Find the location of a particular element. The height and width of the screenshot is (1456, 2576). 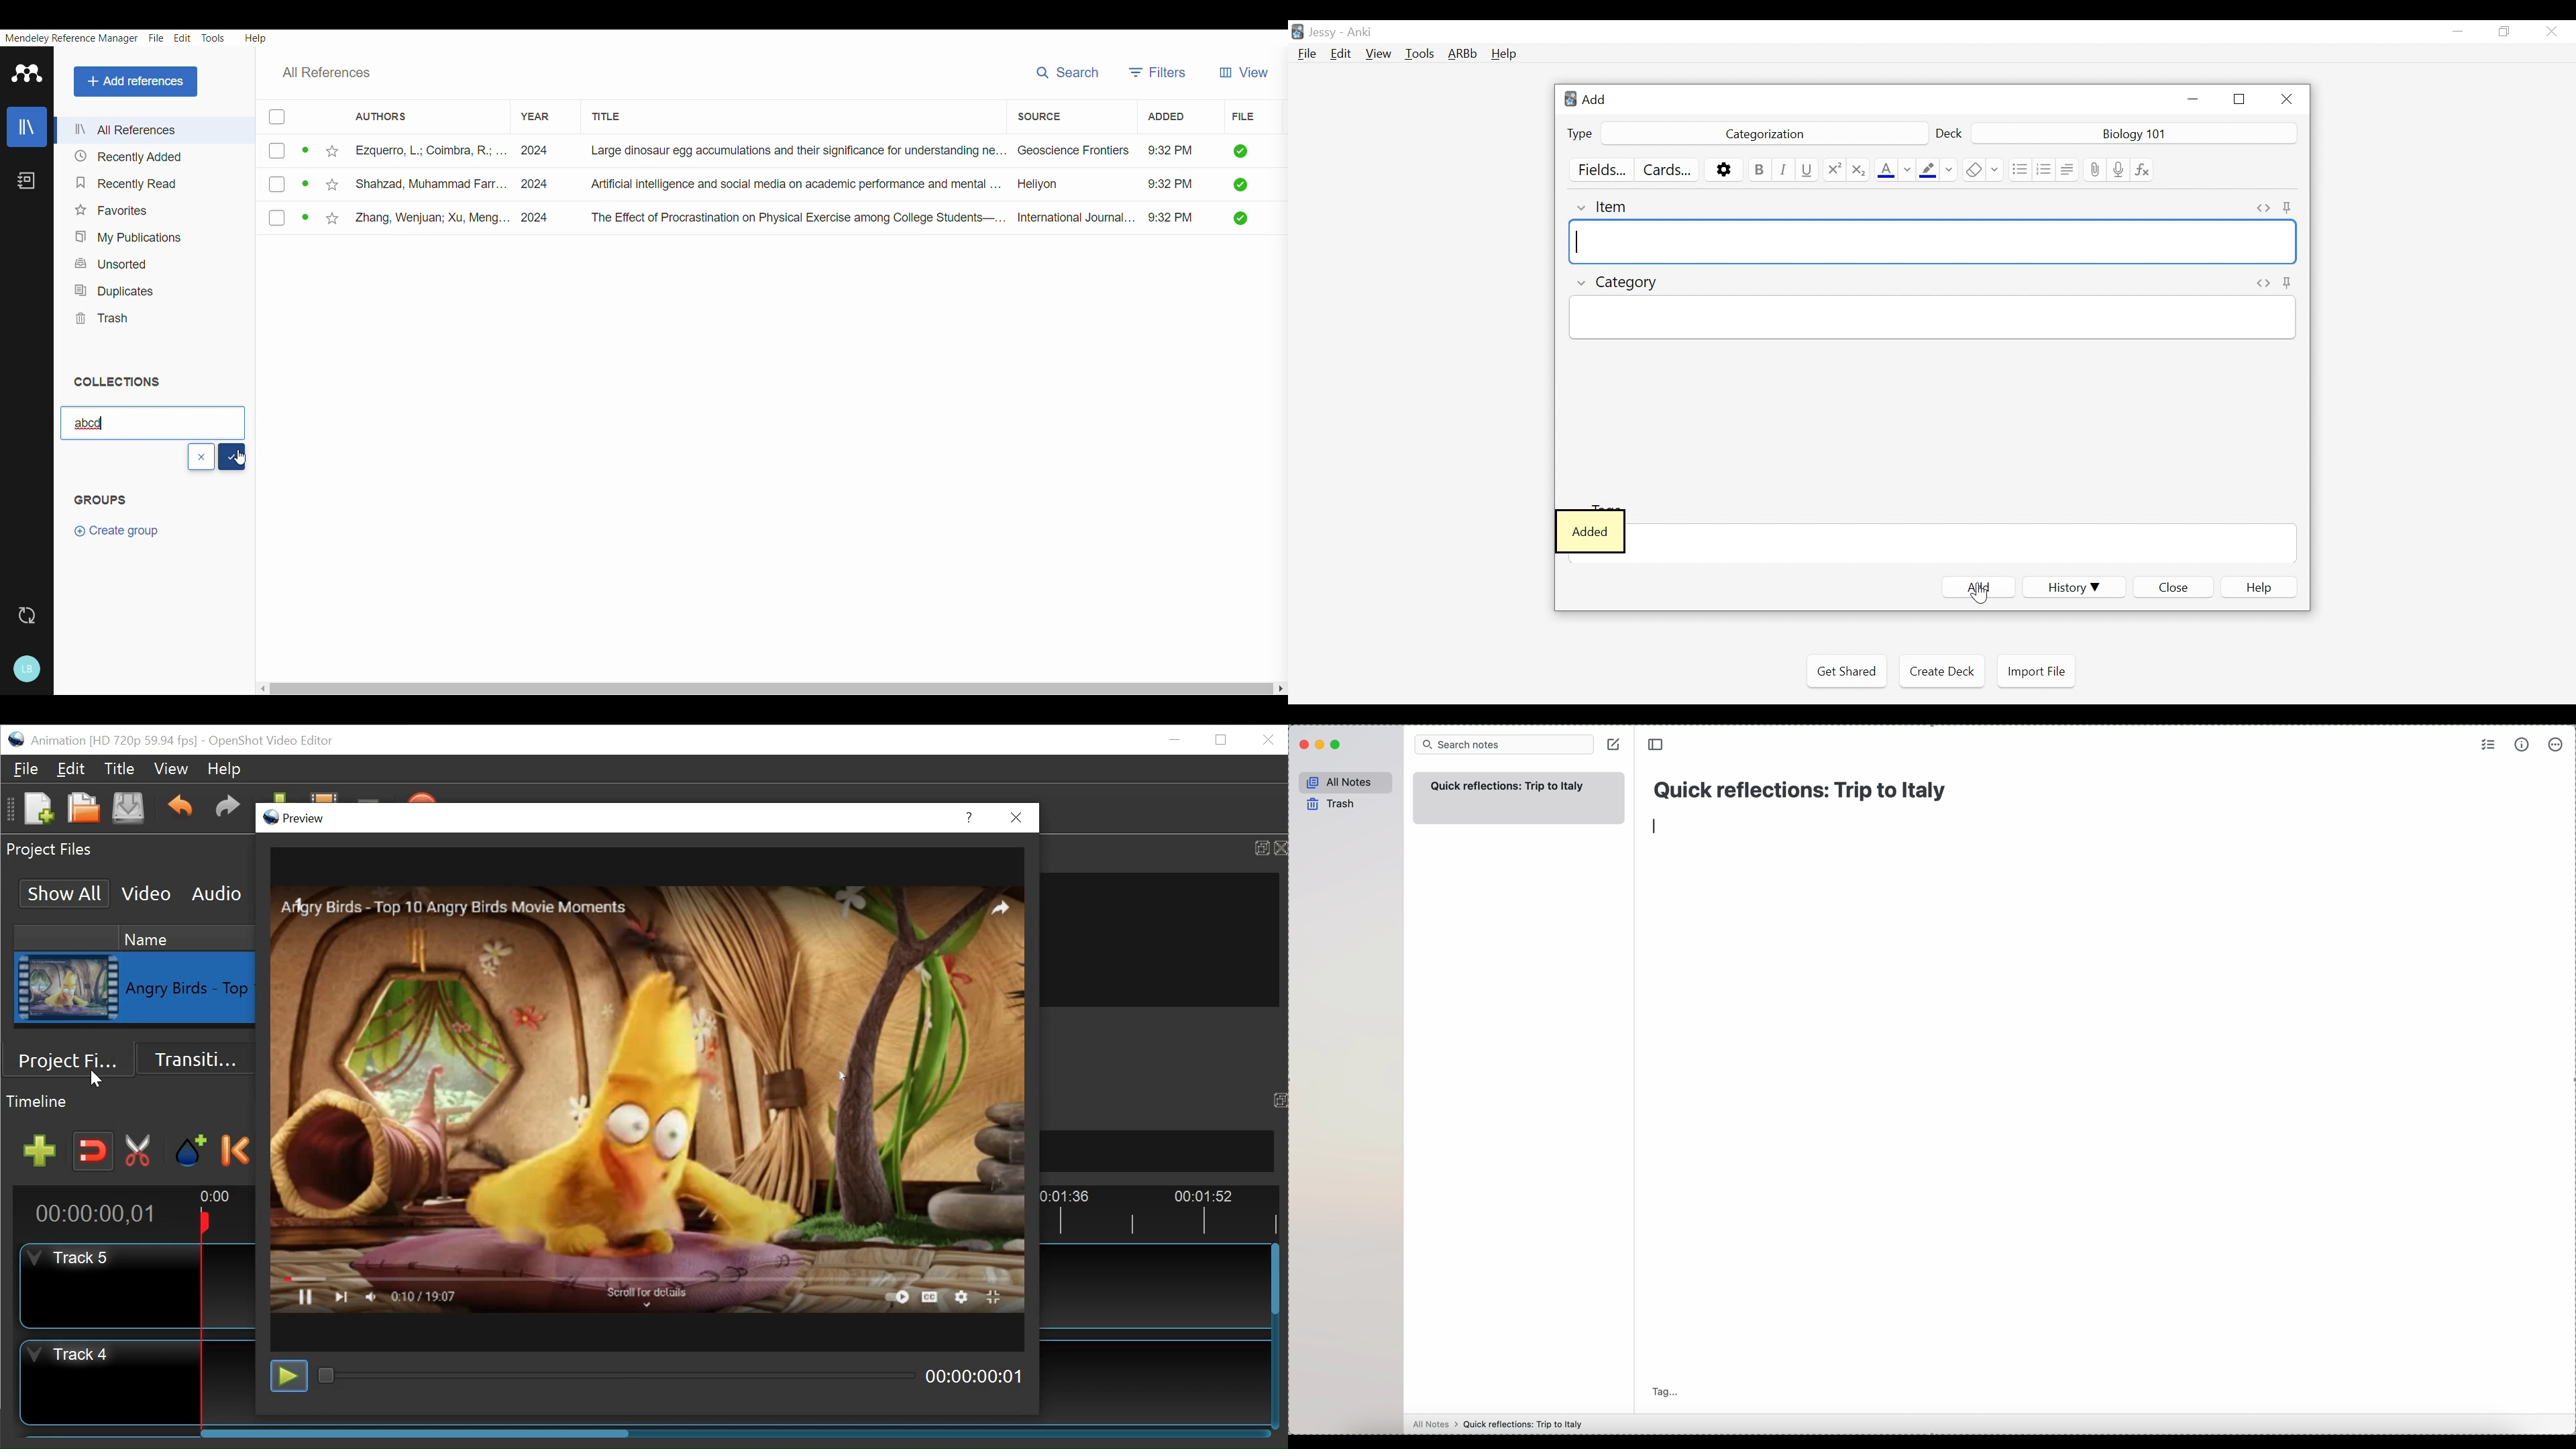

Restore is located at coordinates (2240, 99).